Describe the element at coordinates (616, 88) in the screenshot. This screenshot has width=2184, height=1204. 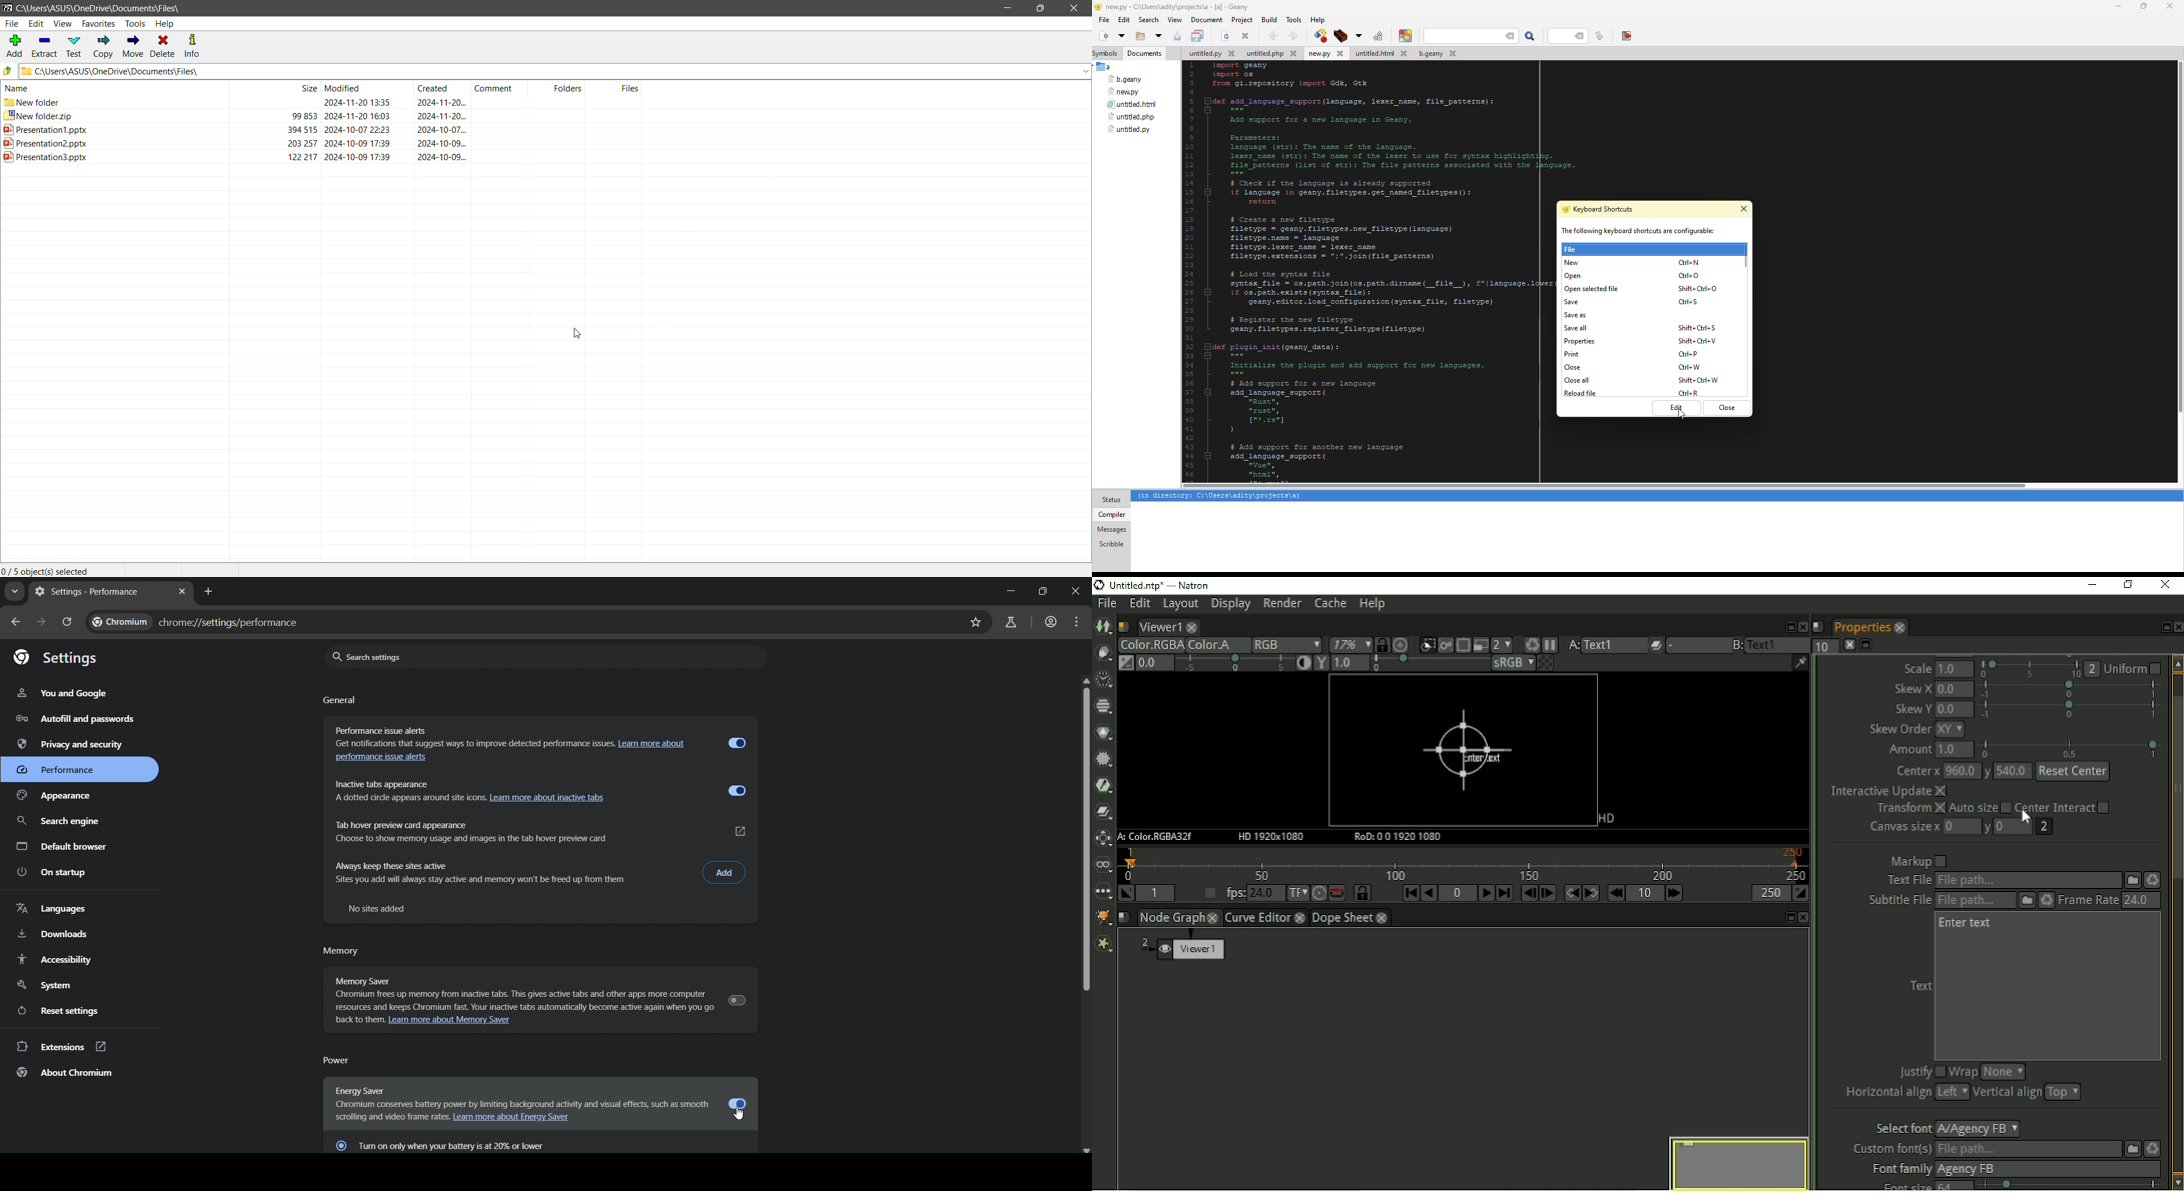
I see `Files` at that location.